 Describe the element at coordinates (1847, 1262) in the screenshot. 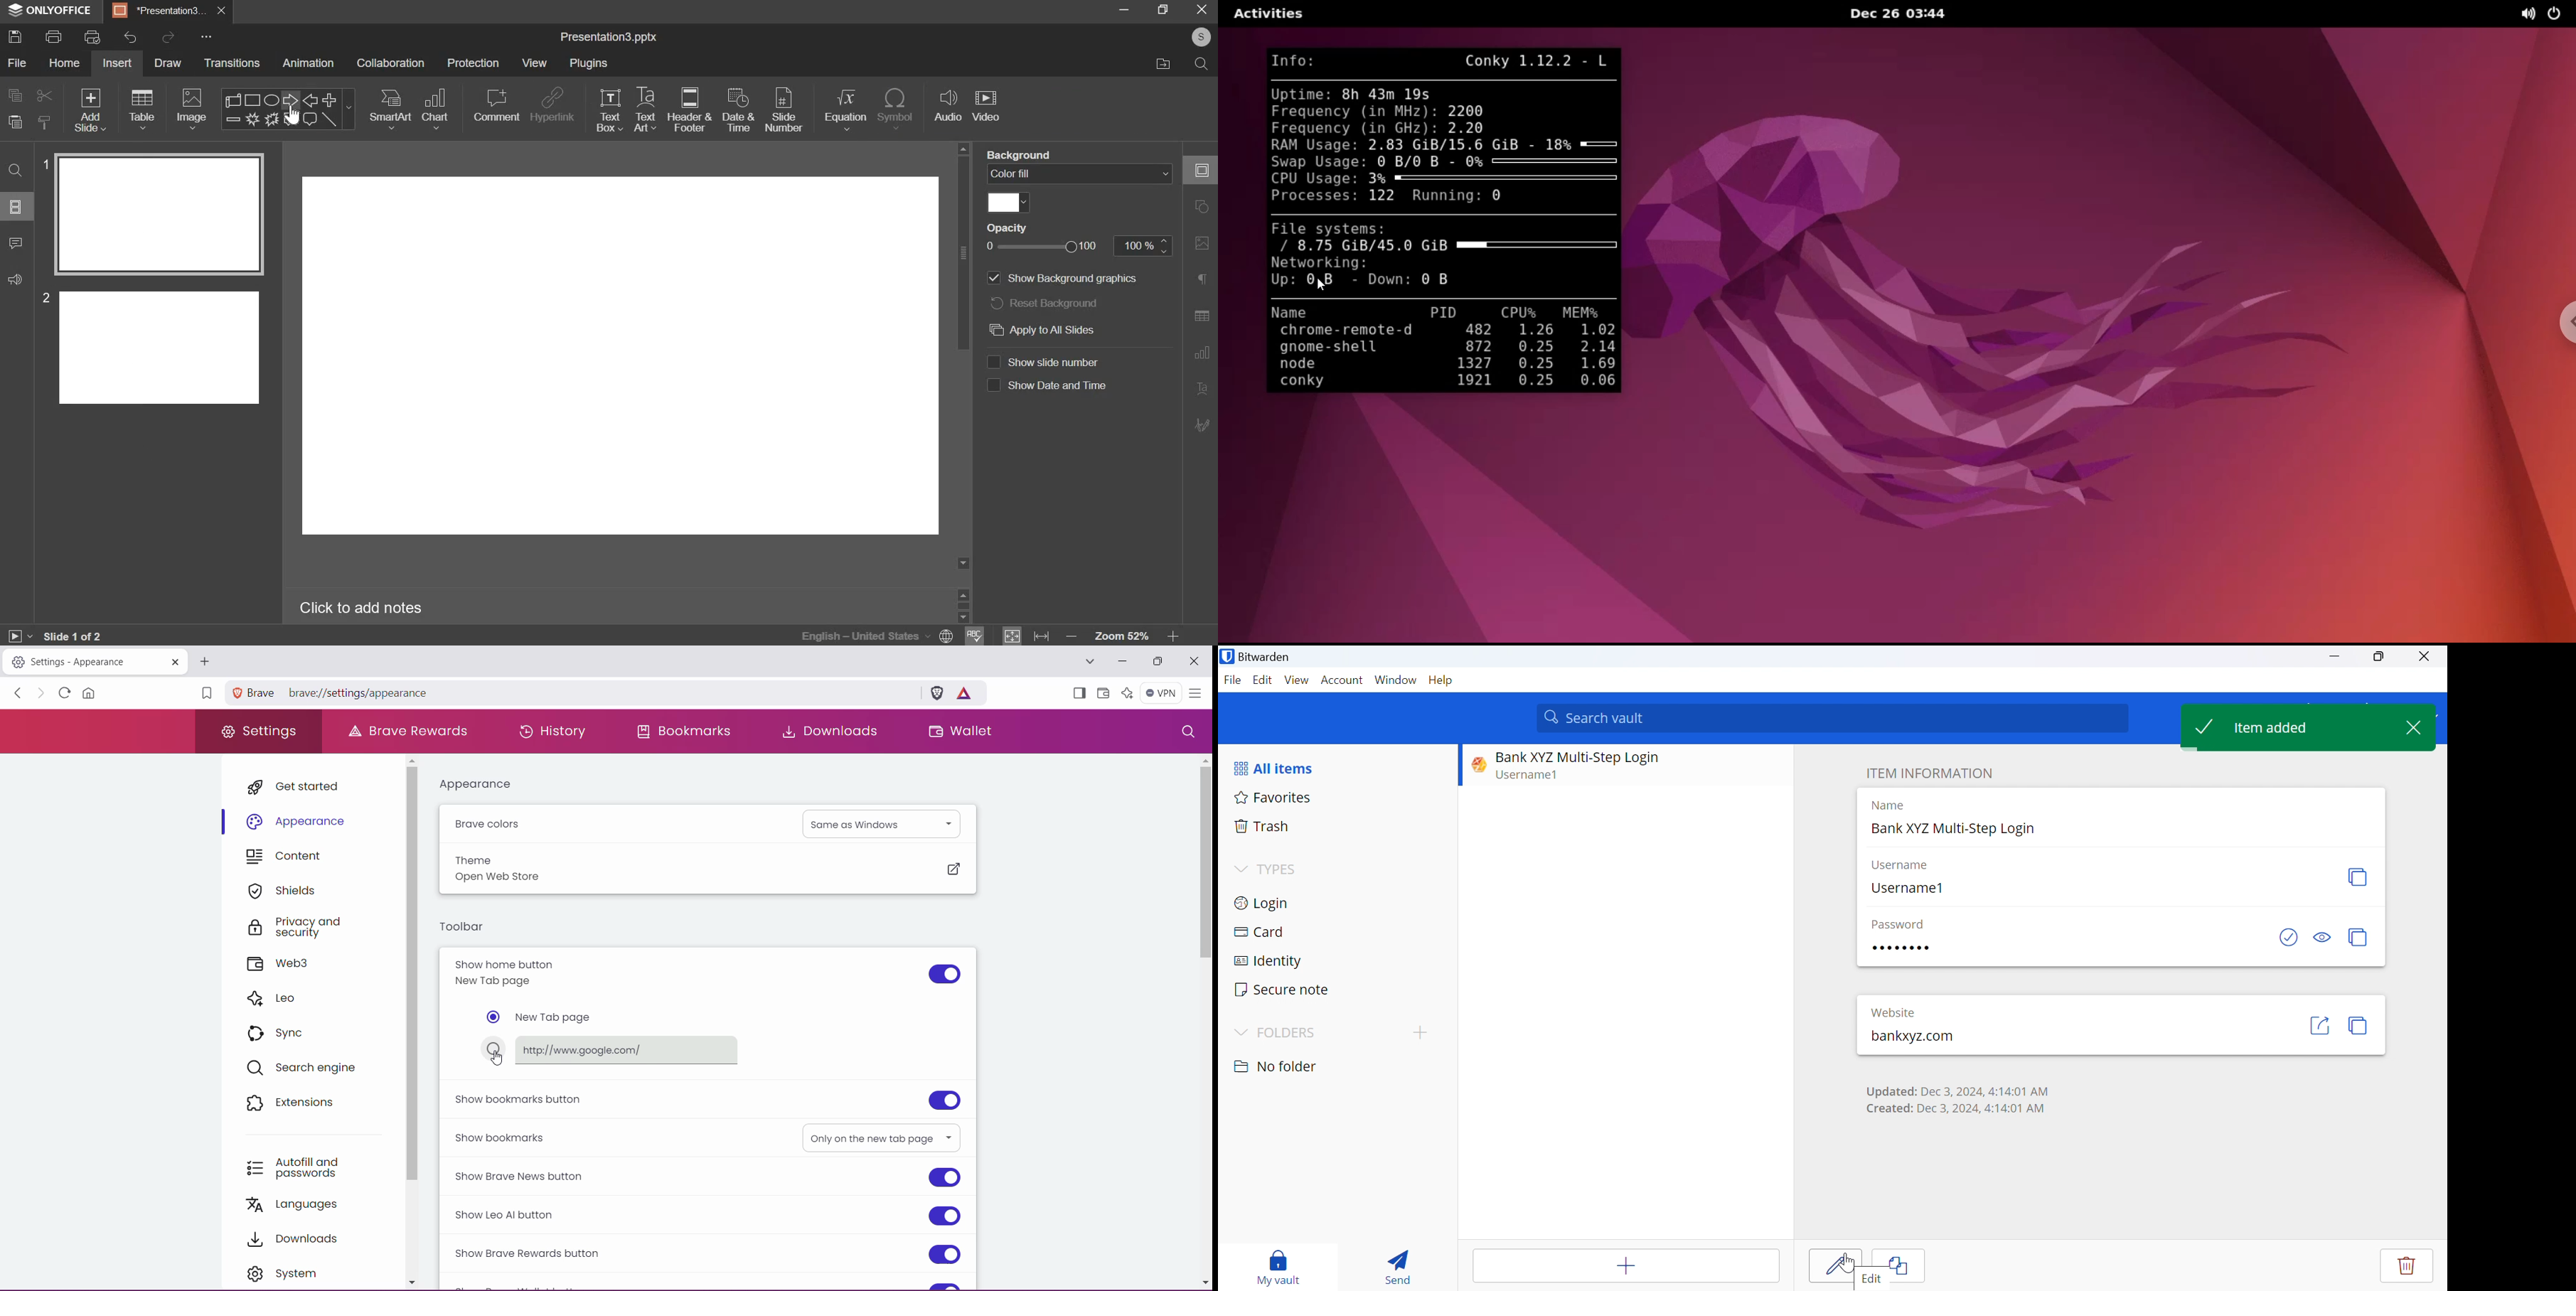

I see `Cursor` at that location.